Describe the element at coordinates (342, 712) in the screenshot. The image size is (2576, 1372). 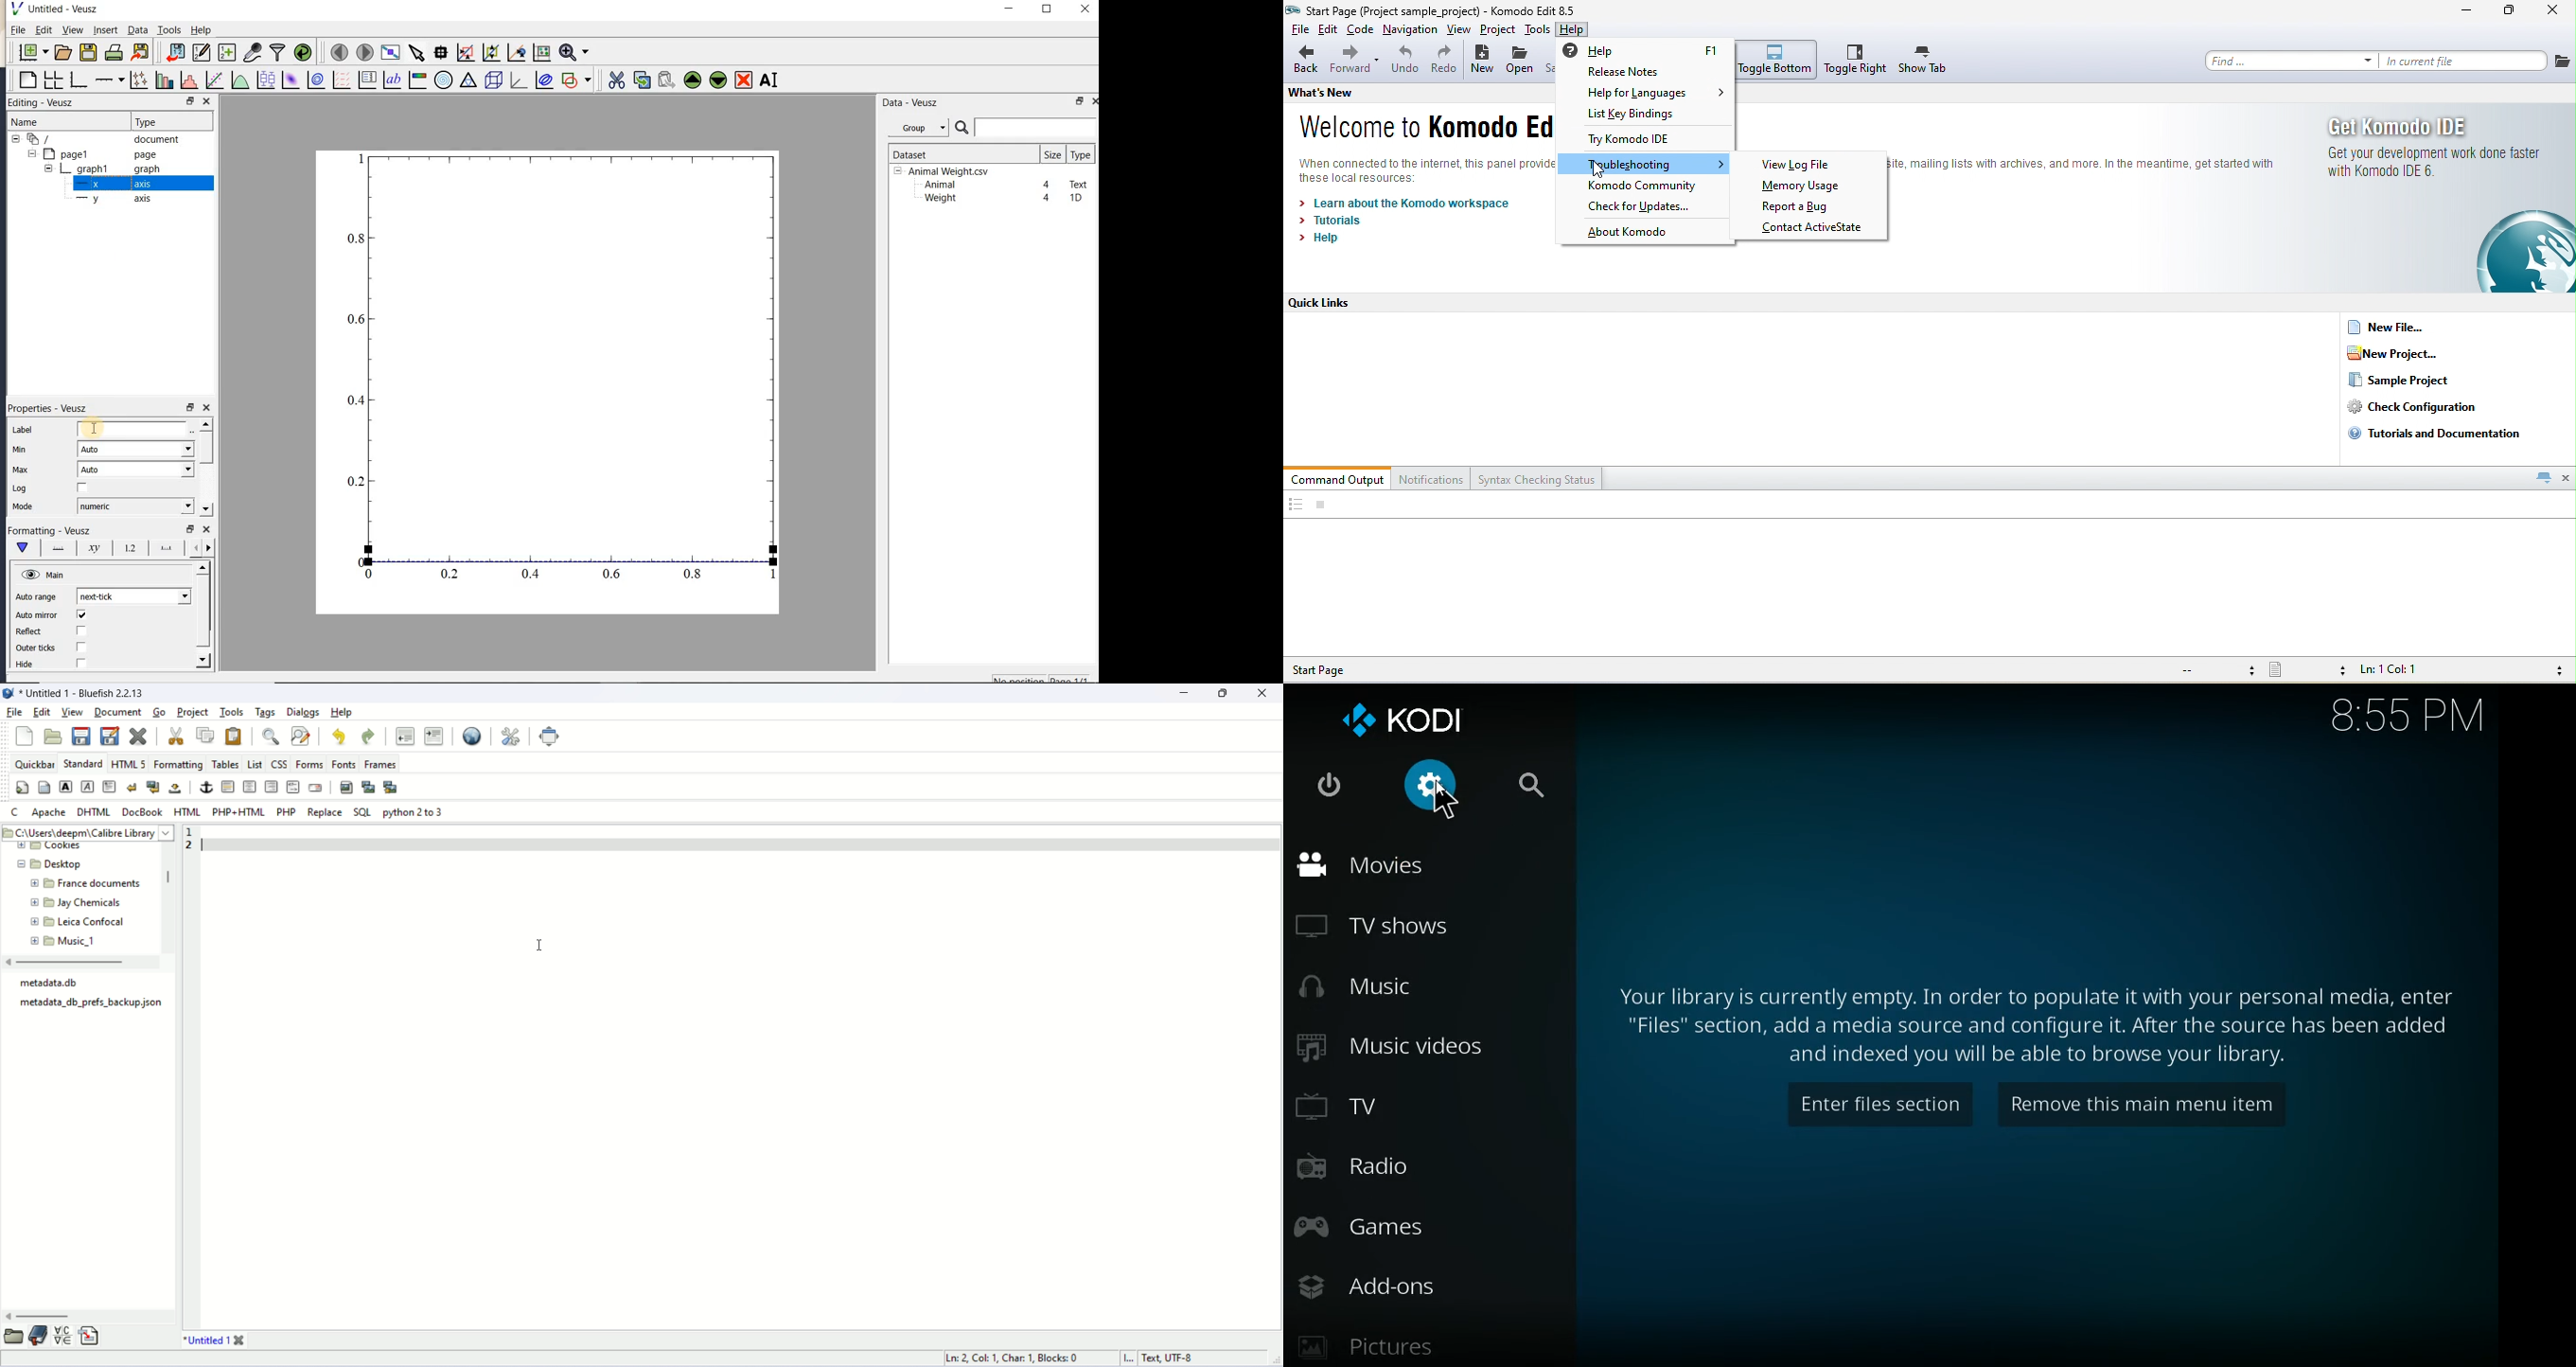
I see `help` at that location.